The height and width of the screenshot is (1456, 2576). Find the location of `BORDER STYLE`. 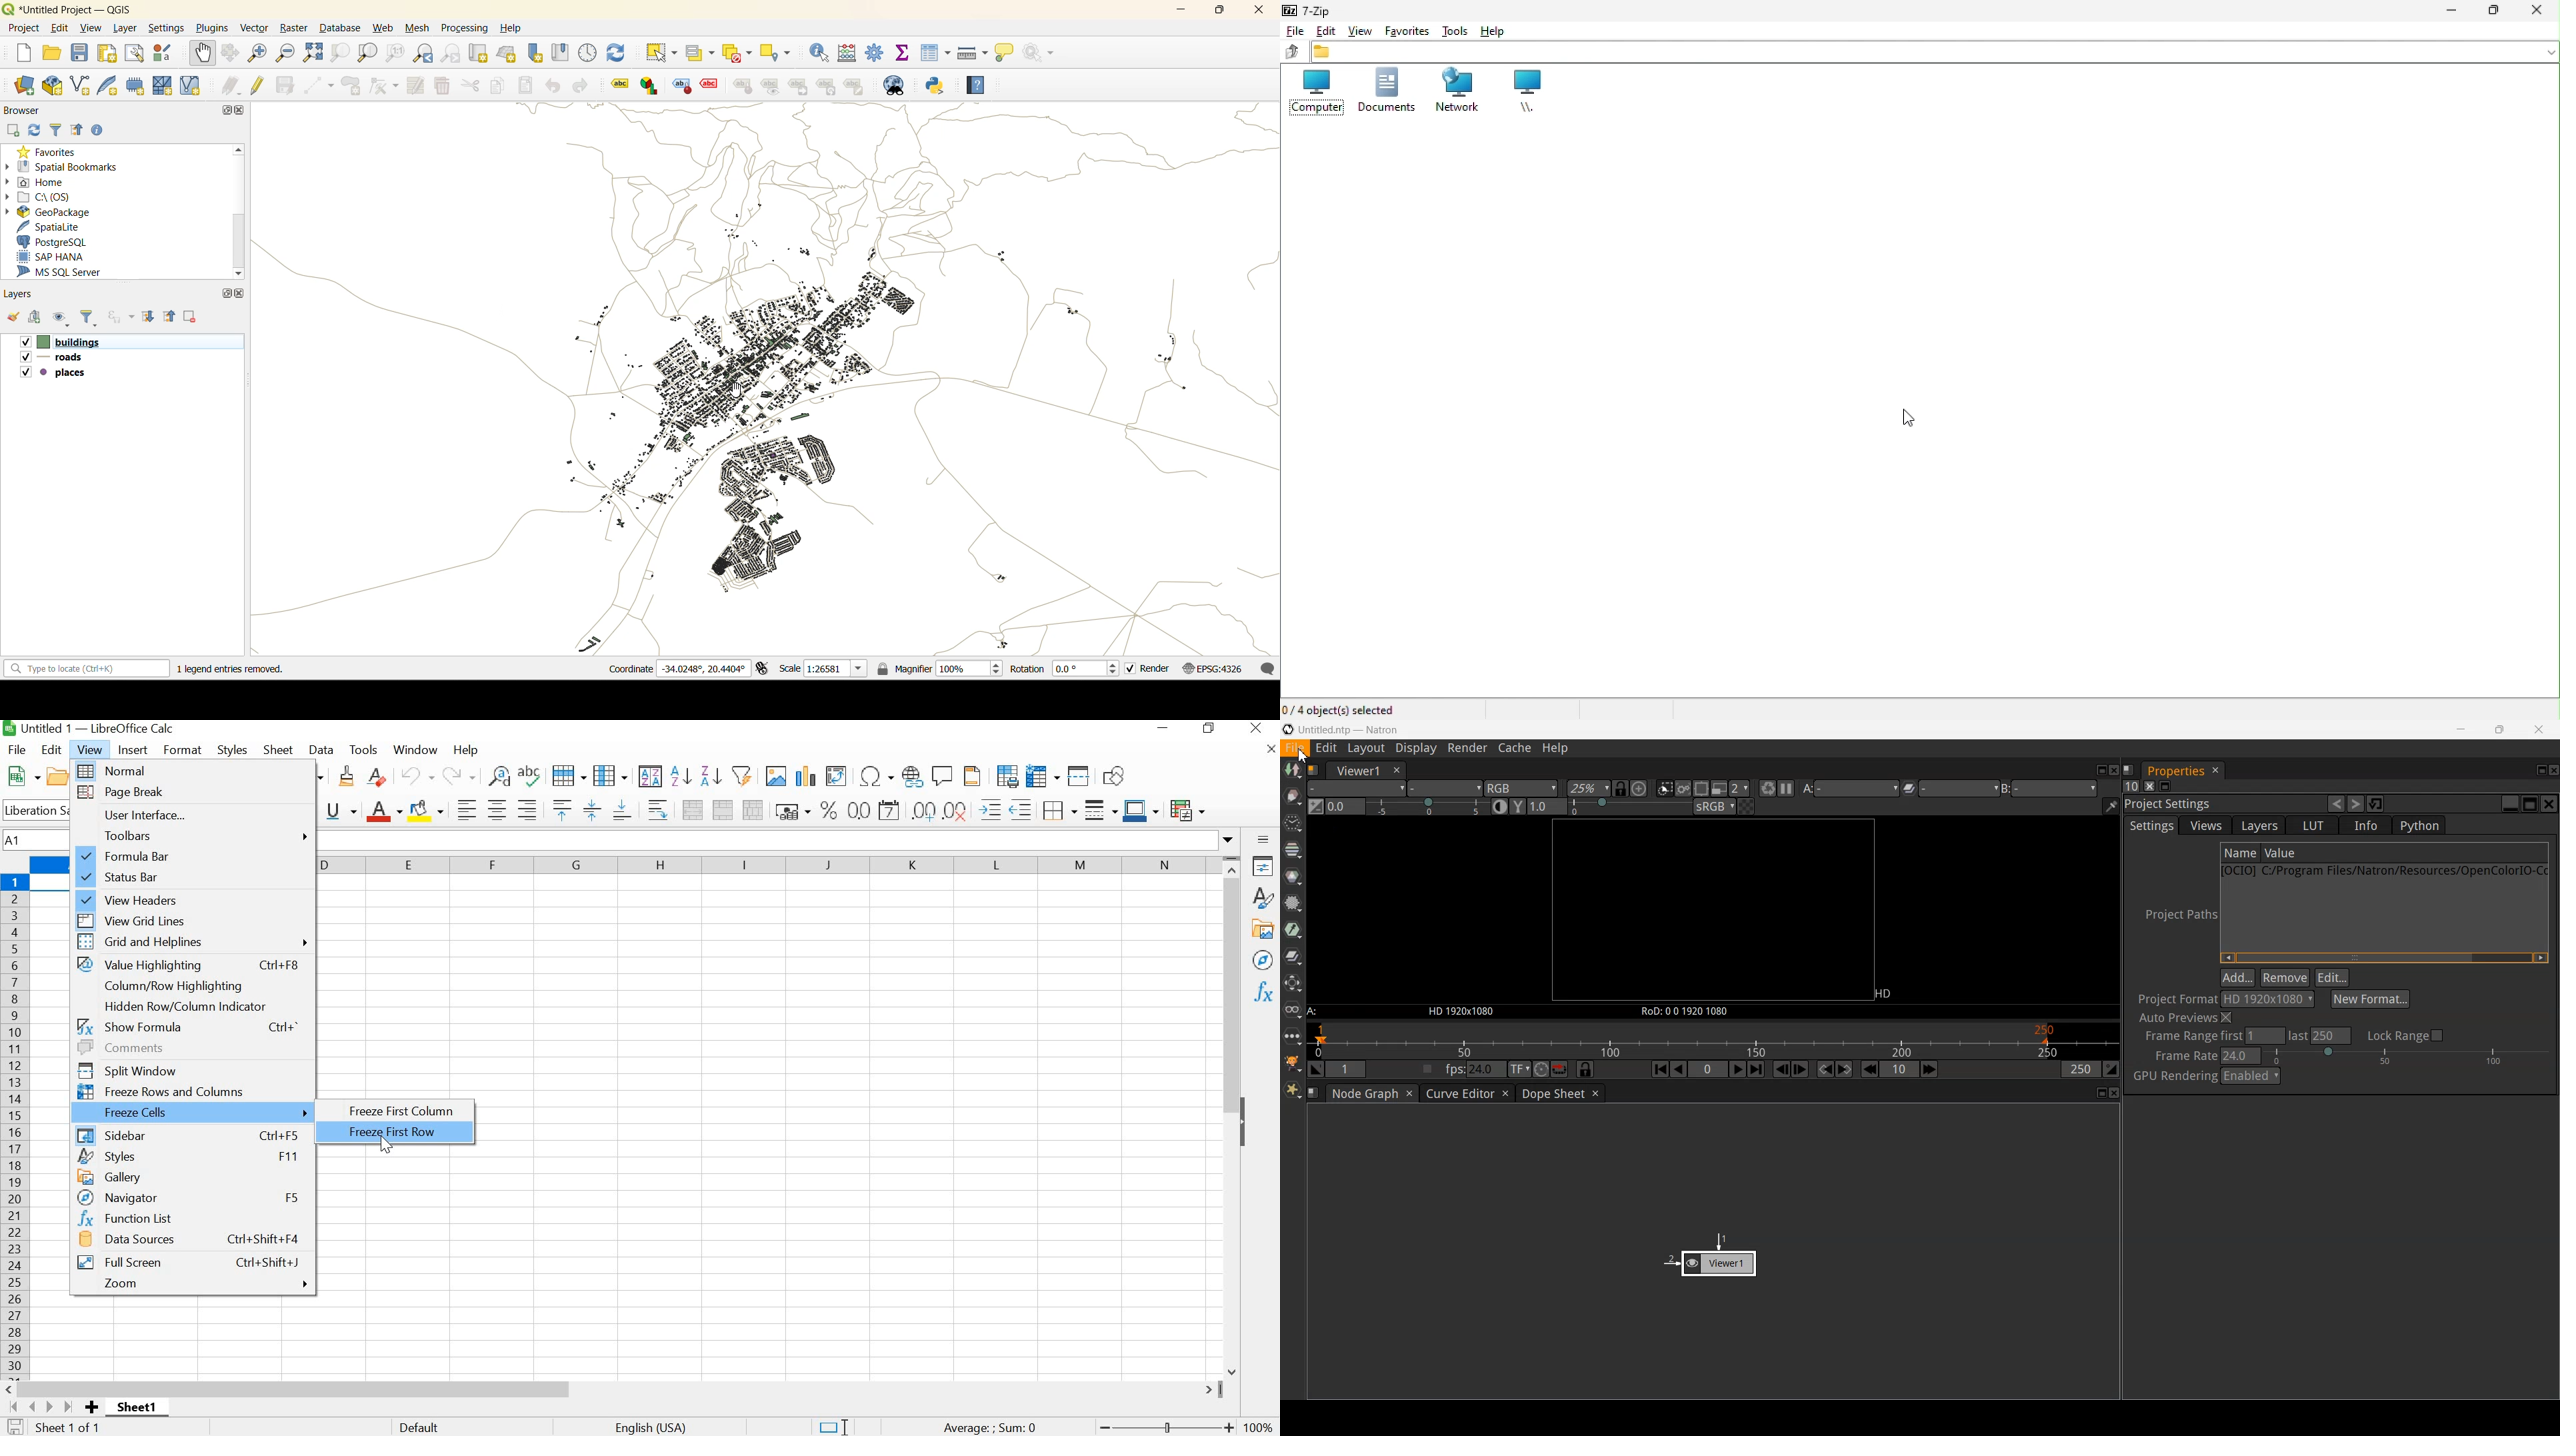

BORDER STYLE is located at coordinates (1099, 810).